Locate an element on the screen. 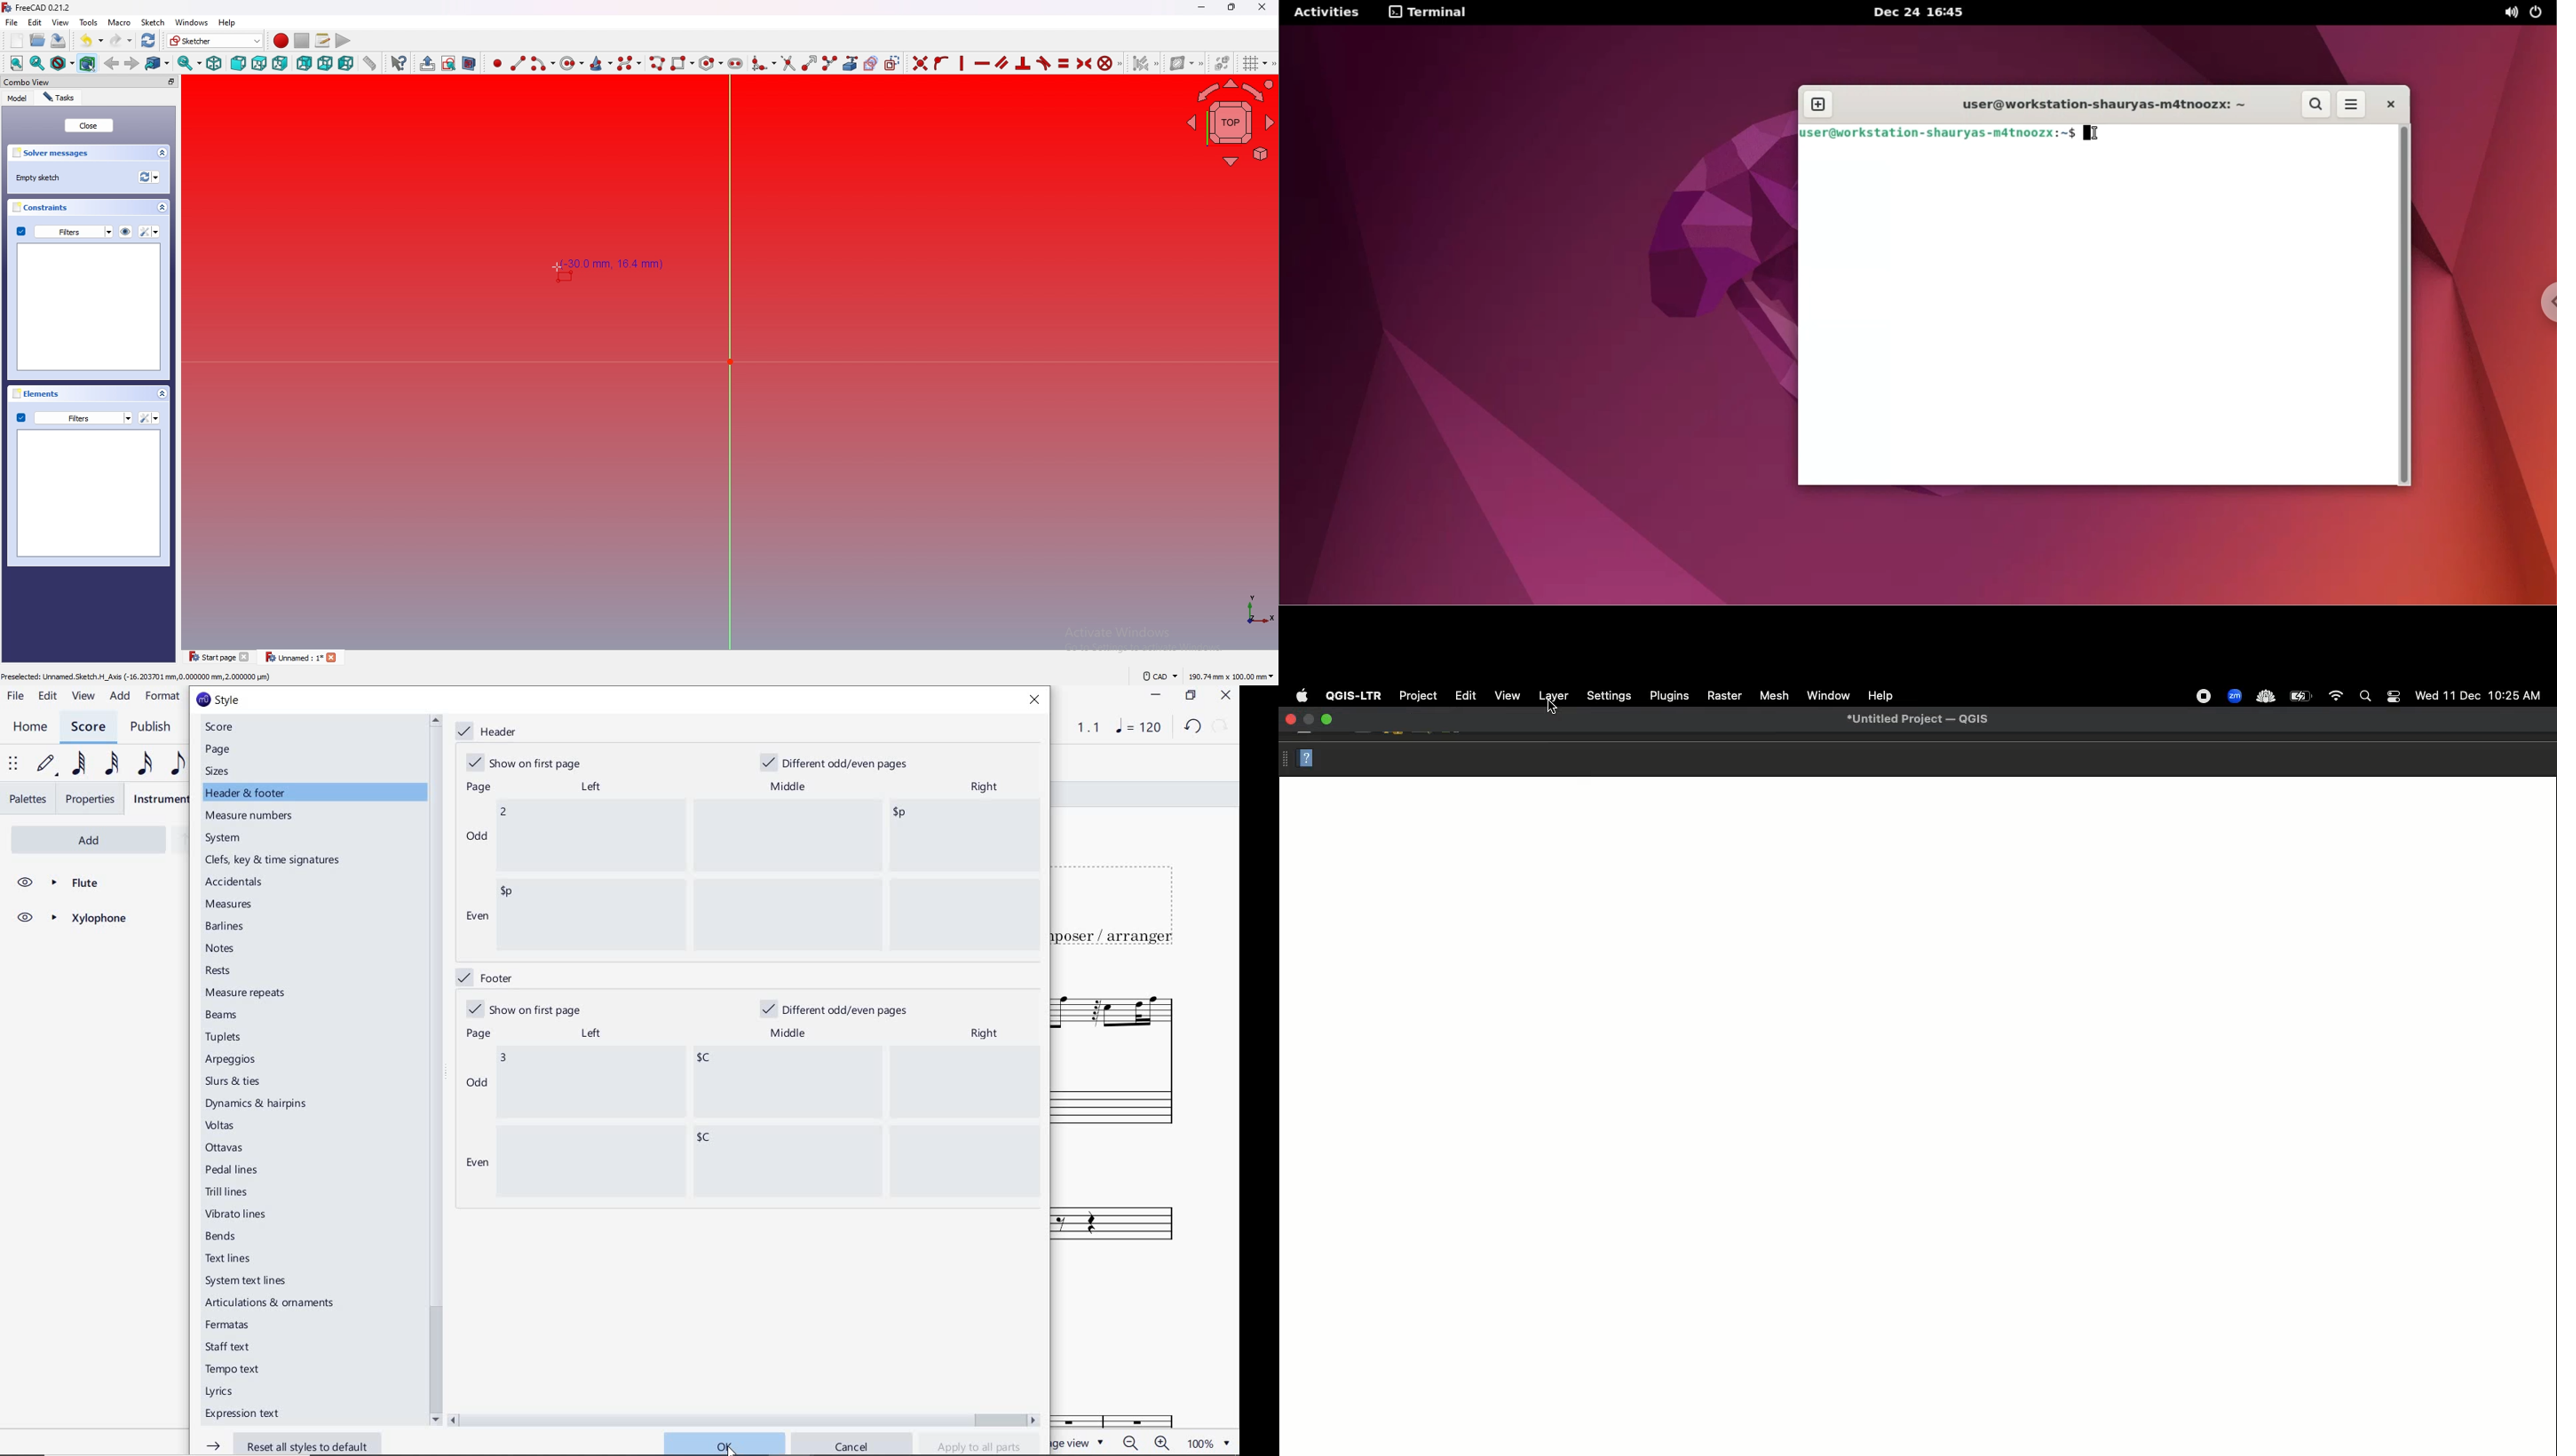  stop macro is located at coordinates (301, 40).